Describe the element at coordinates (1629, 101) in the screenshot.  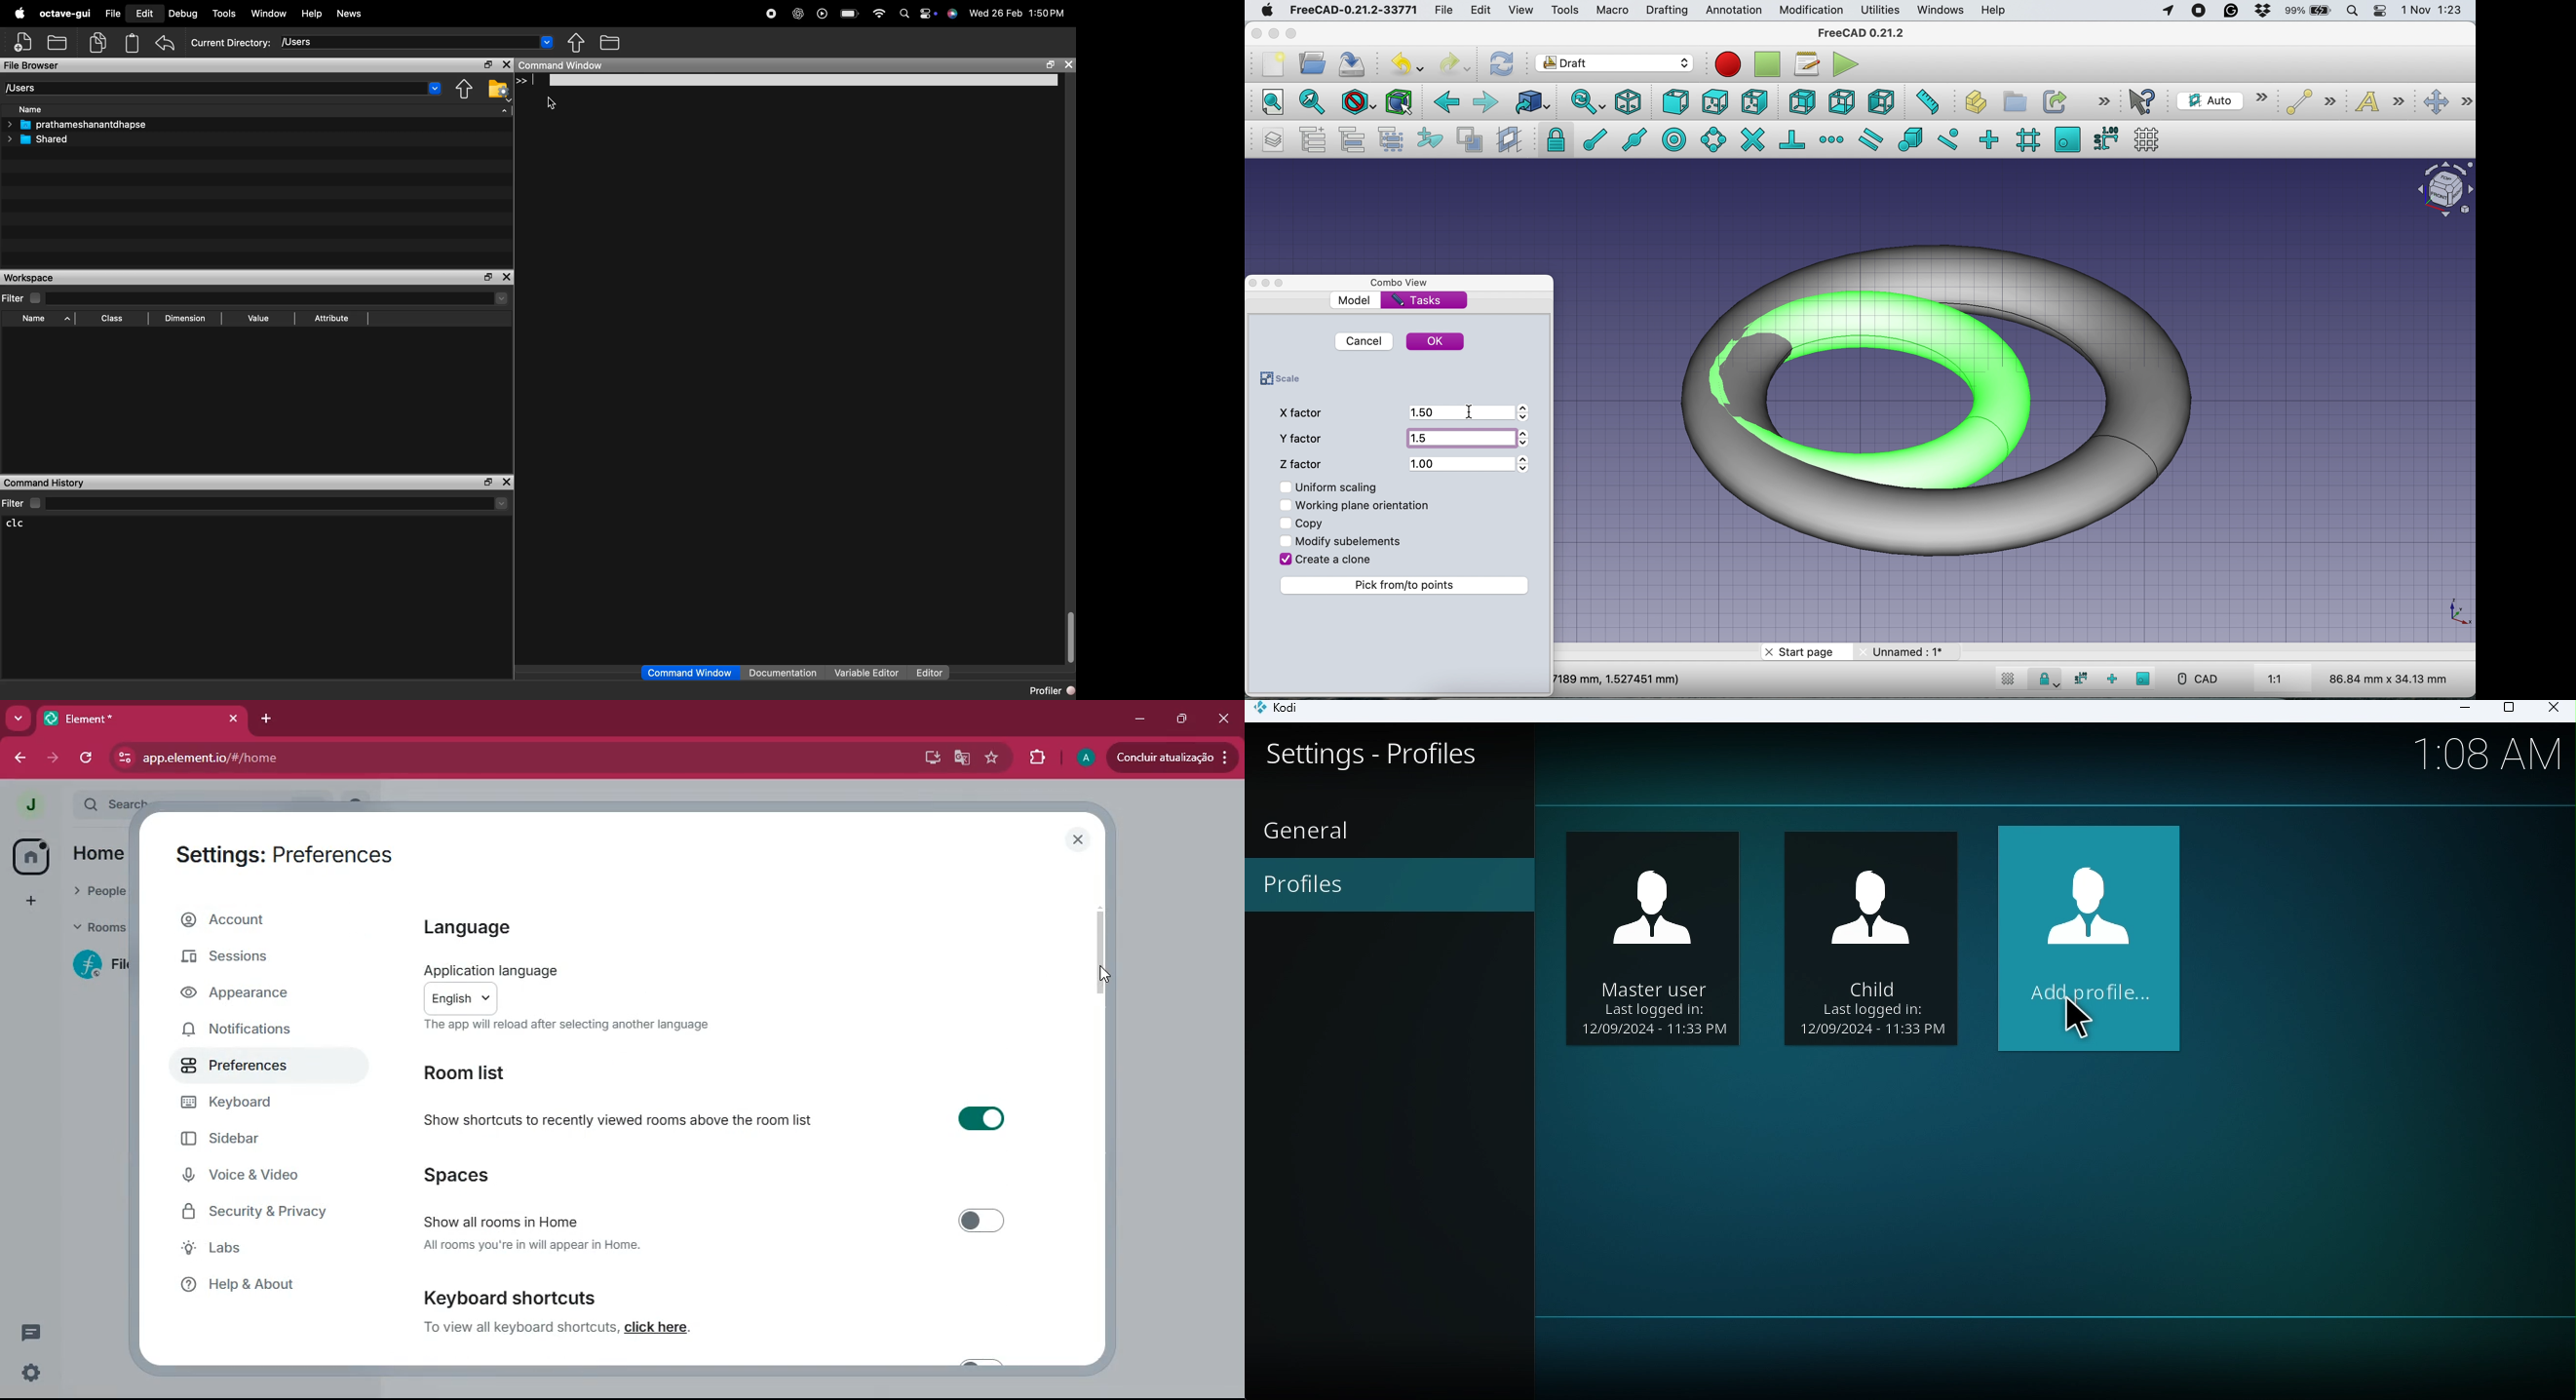
I see `isometric` at that location.